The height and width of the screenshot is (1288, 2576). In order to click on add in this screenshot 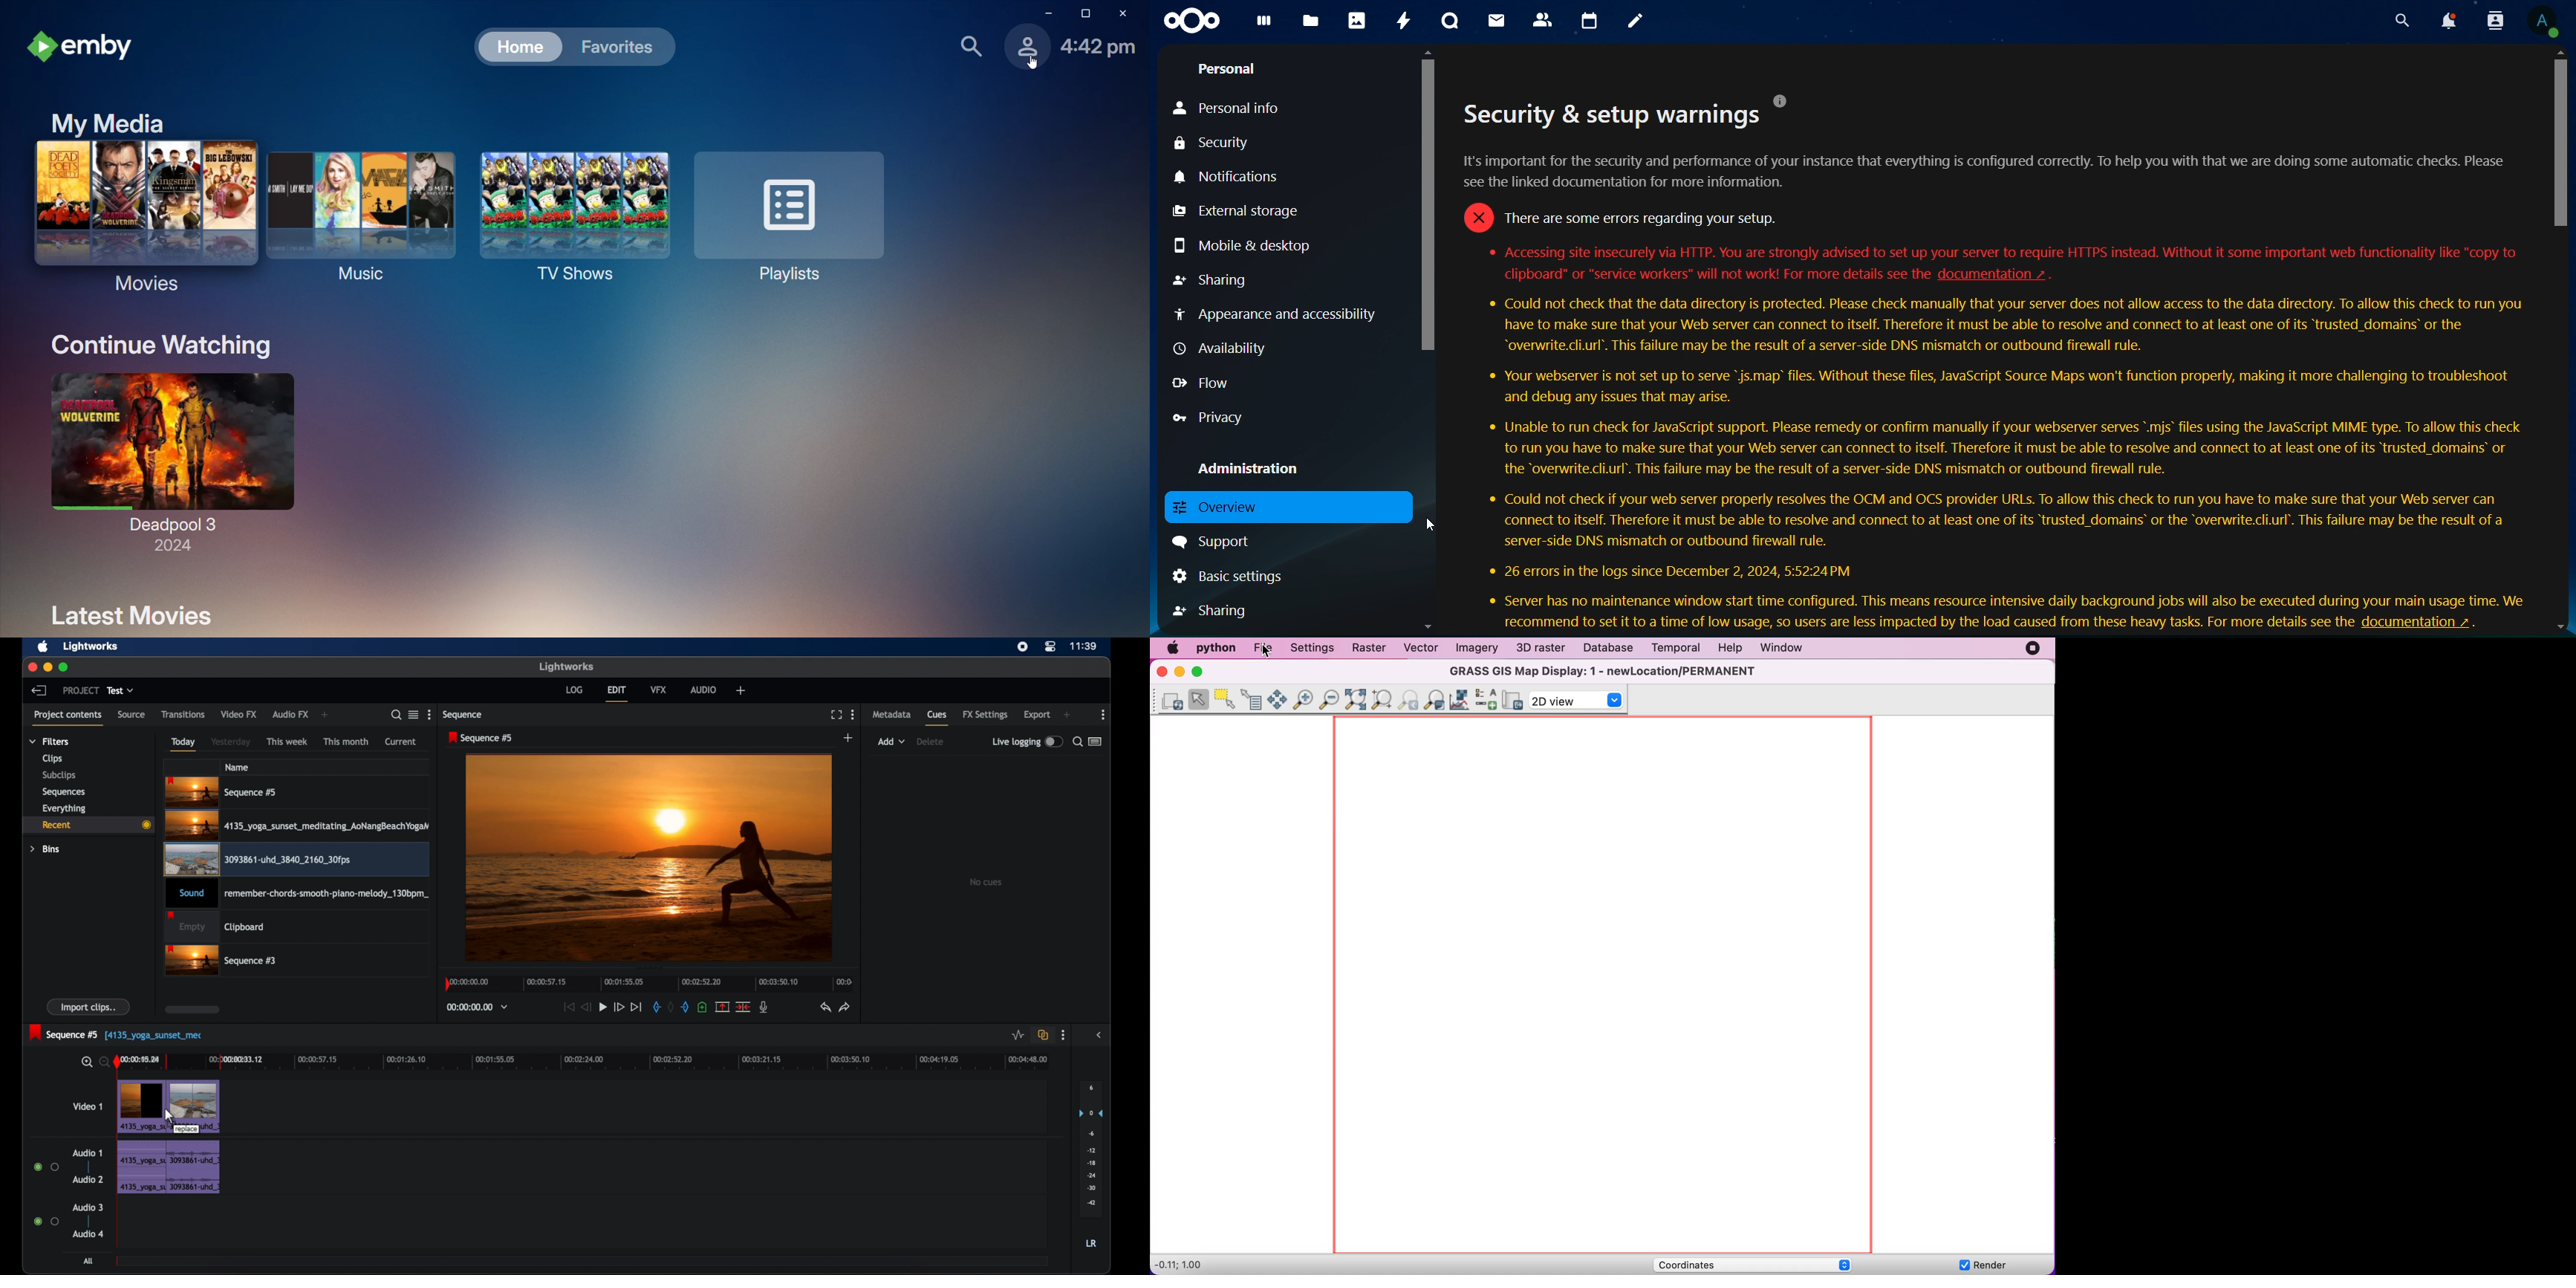, I will do `click(850, 737)`.